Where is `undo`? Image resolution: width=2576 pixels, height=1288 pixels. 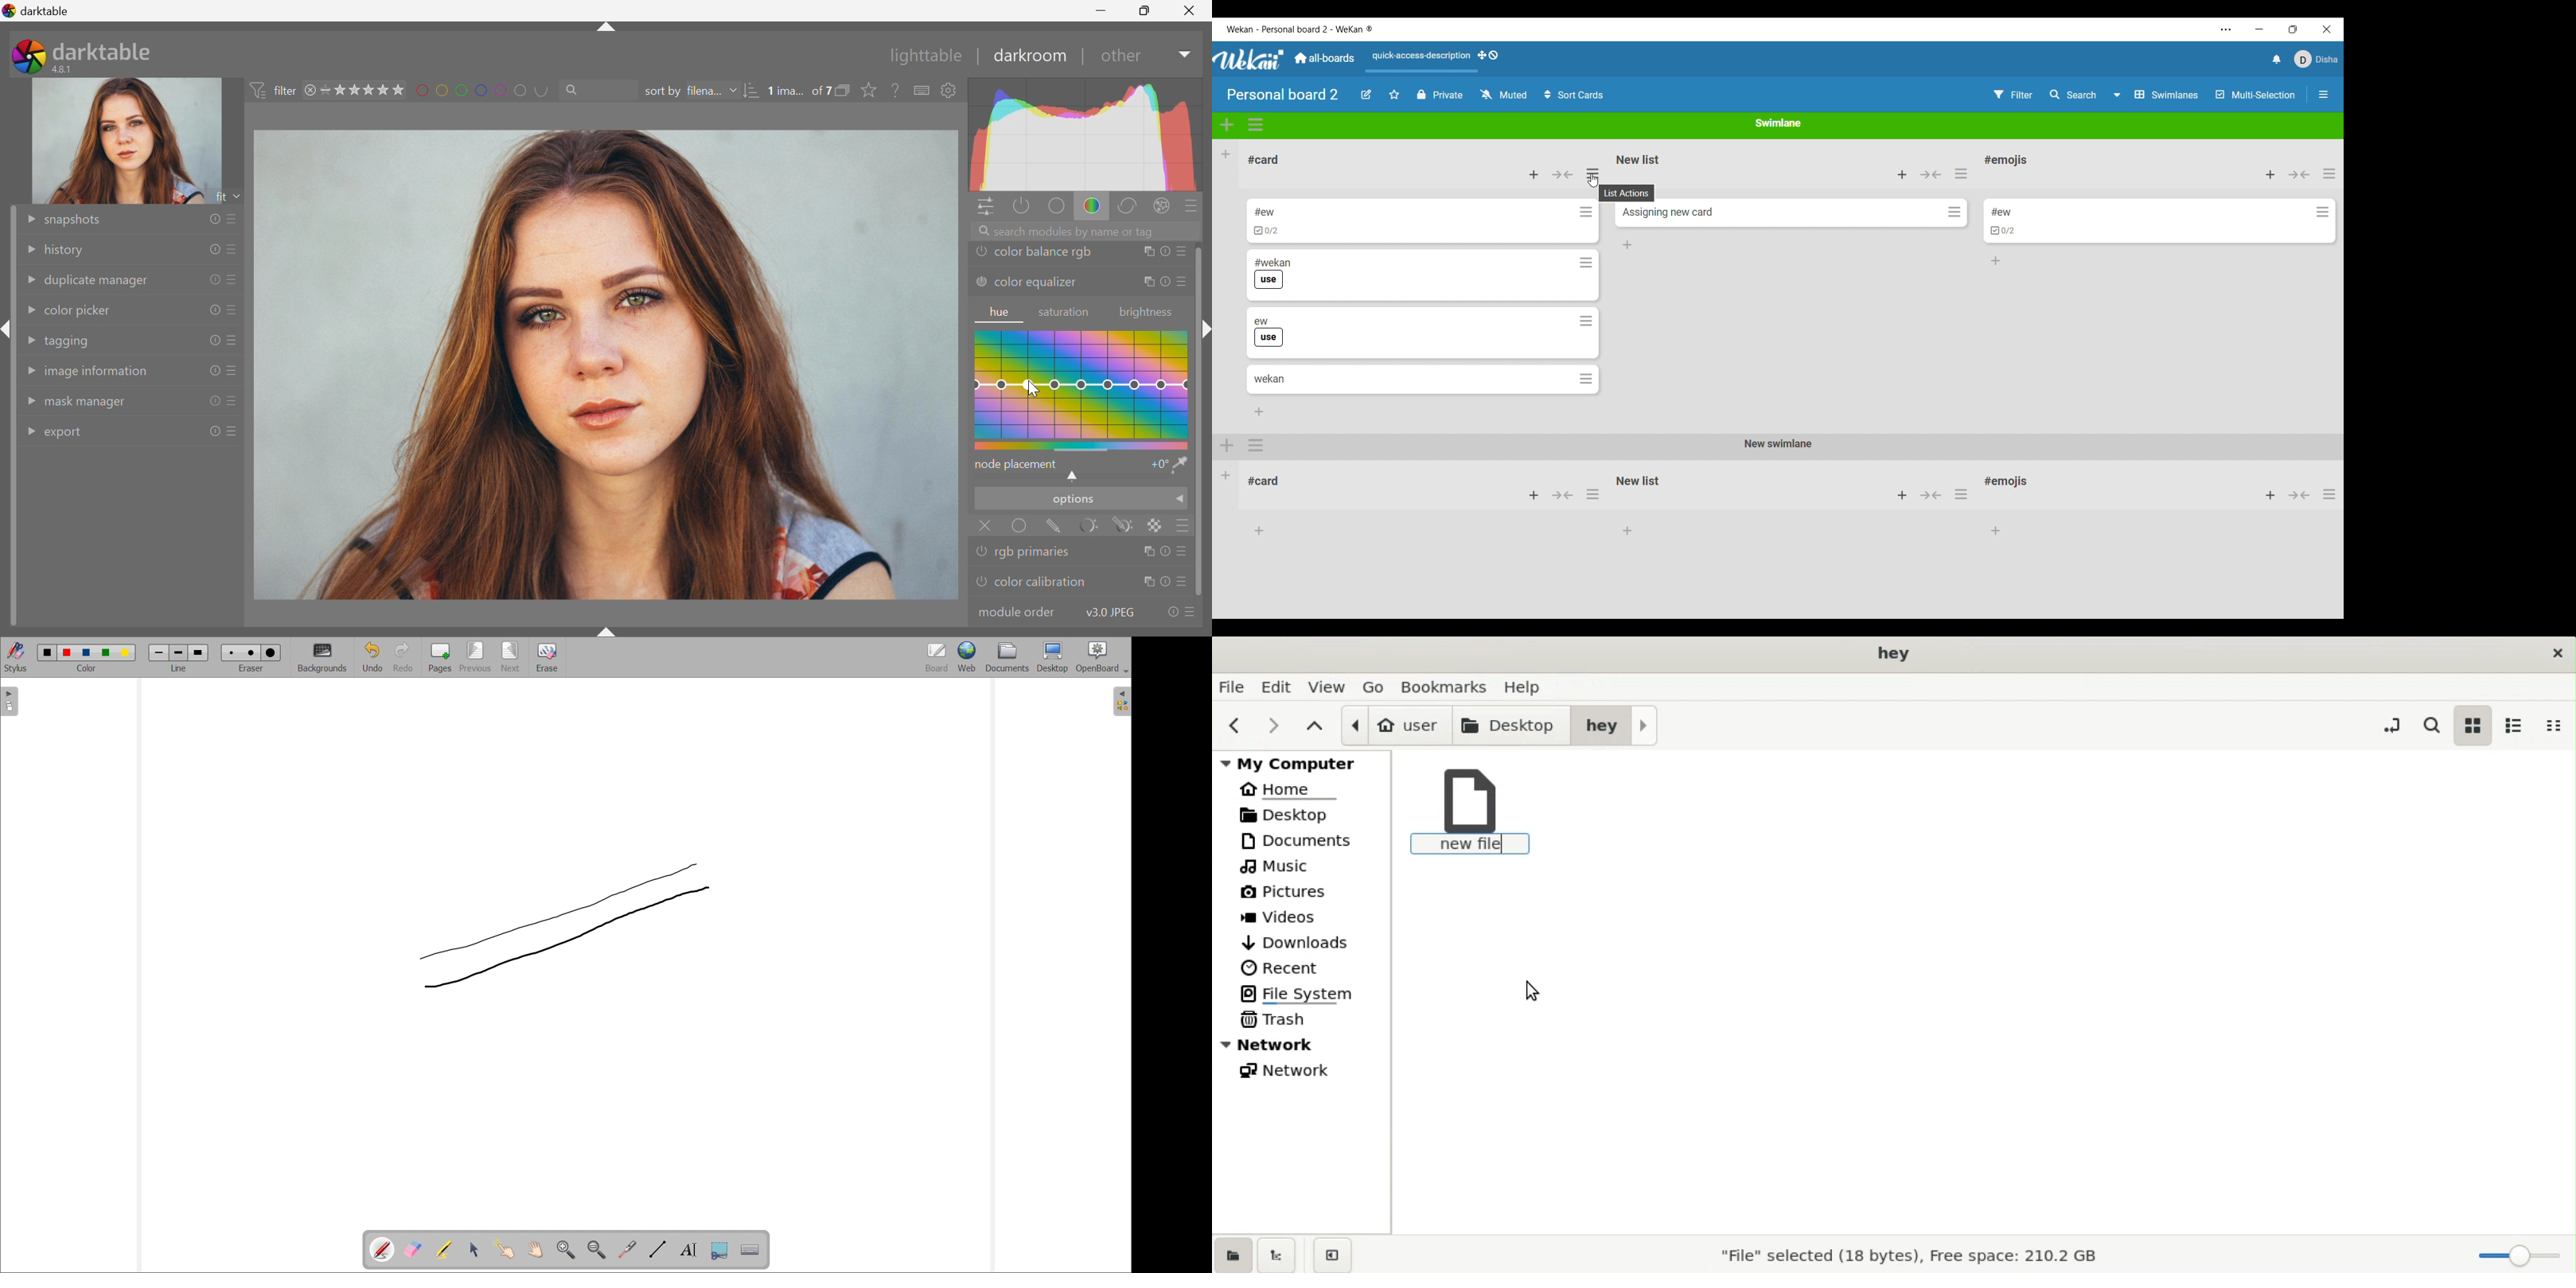 undo is located at coordinates (373, 657).